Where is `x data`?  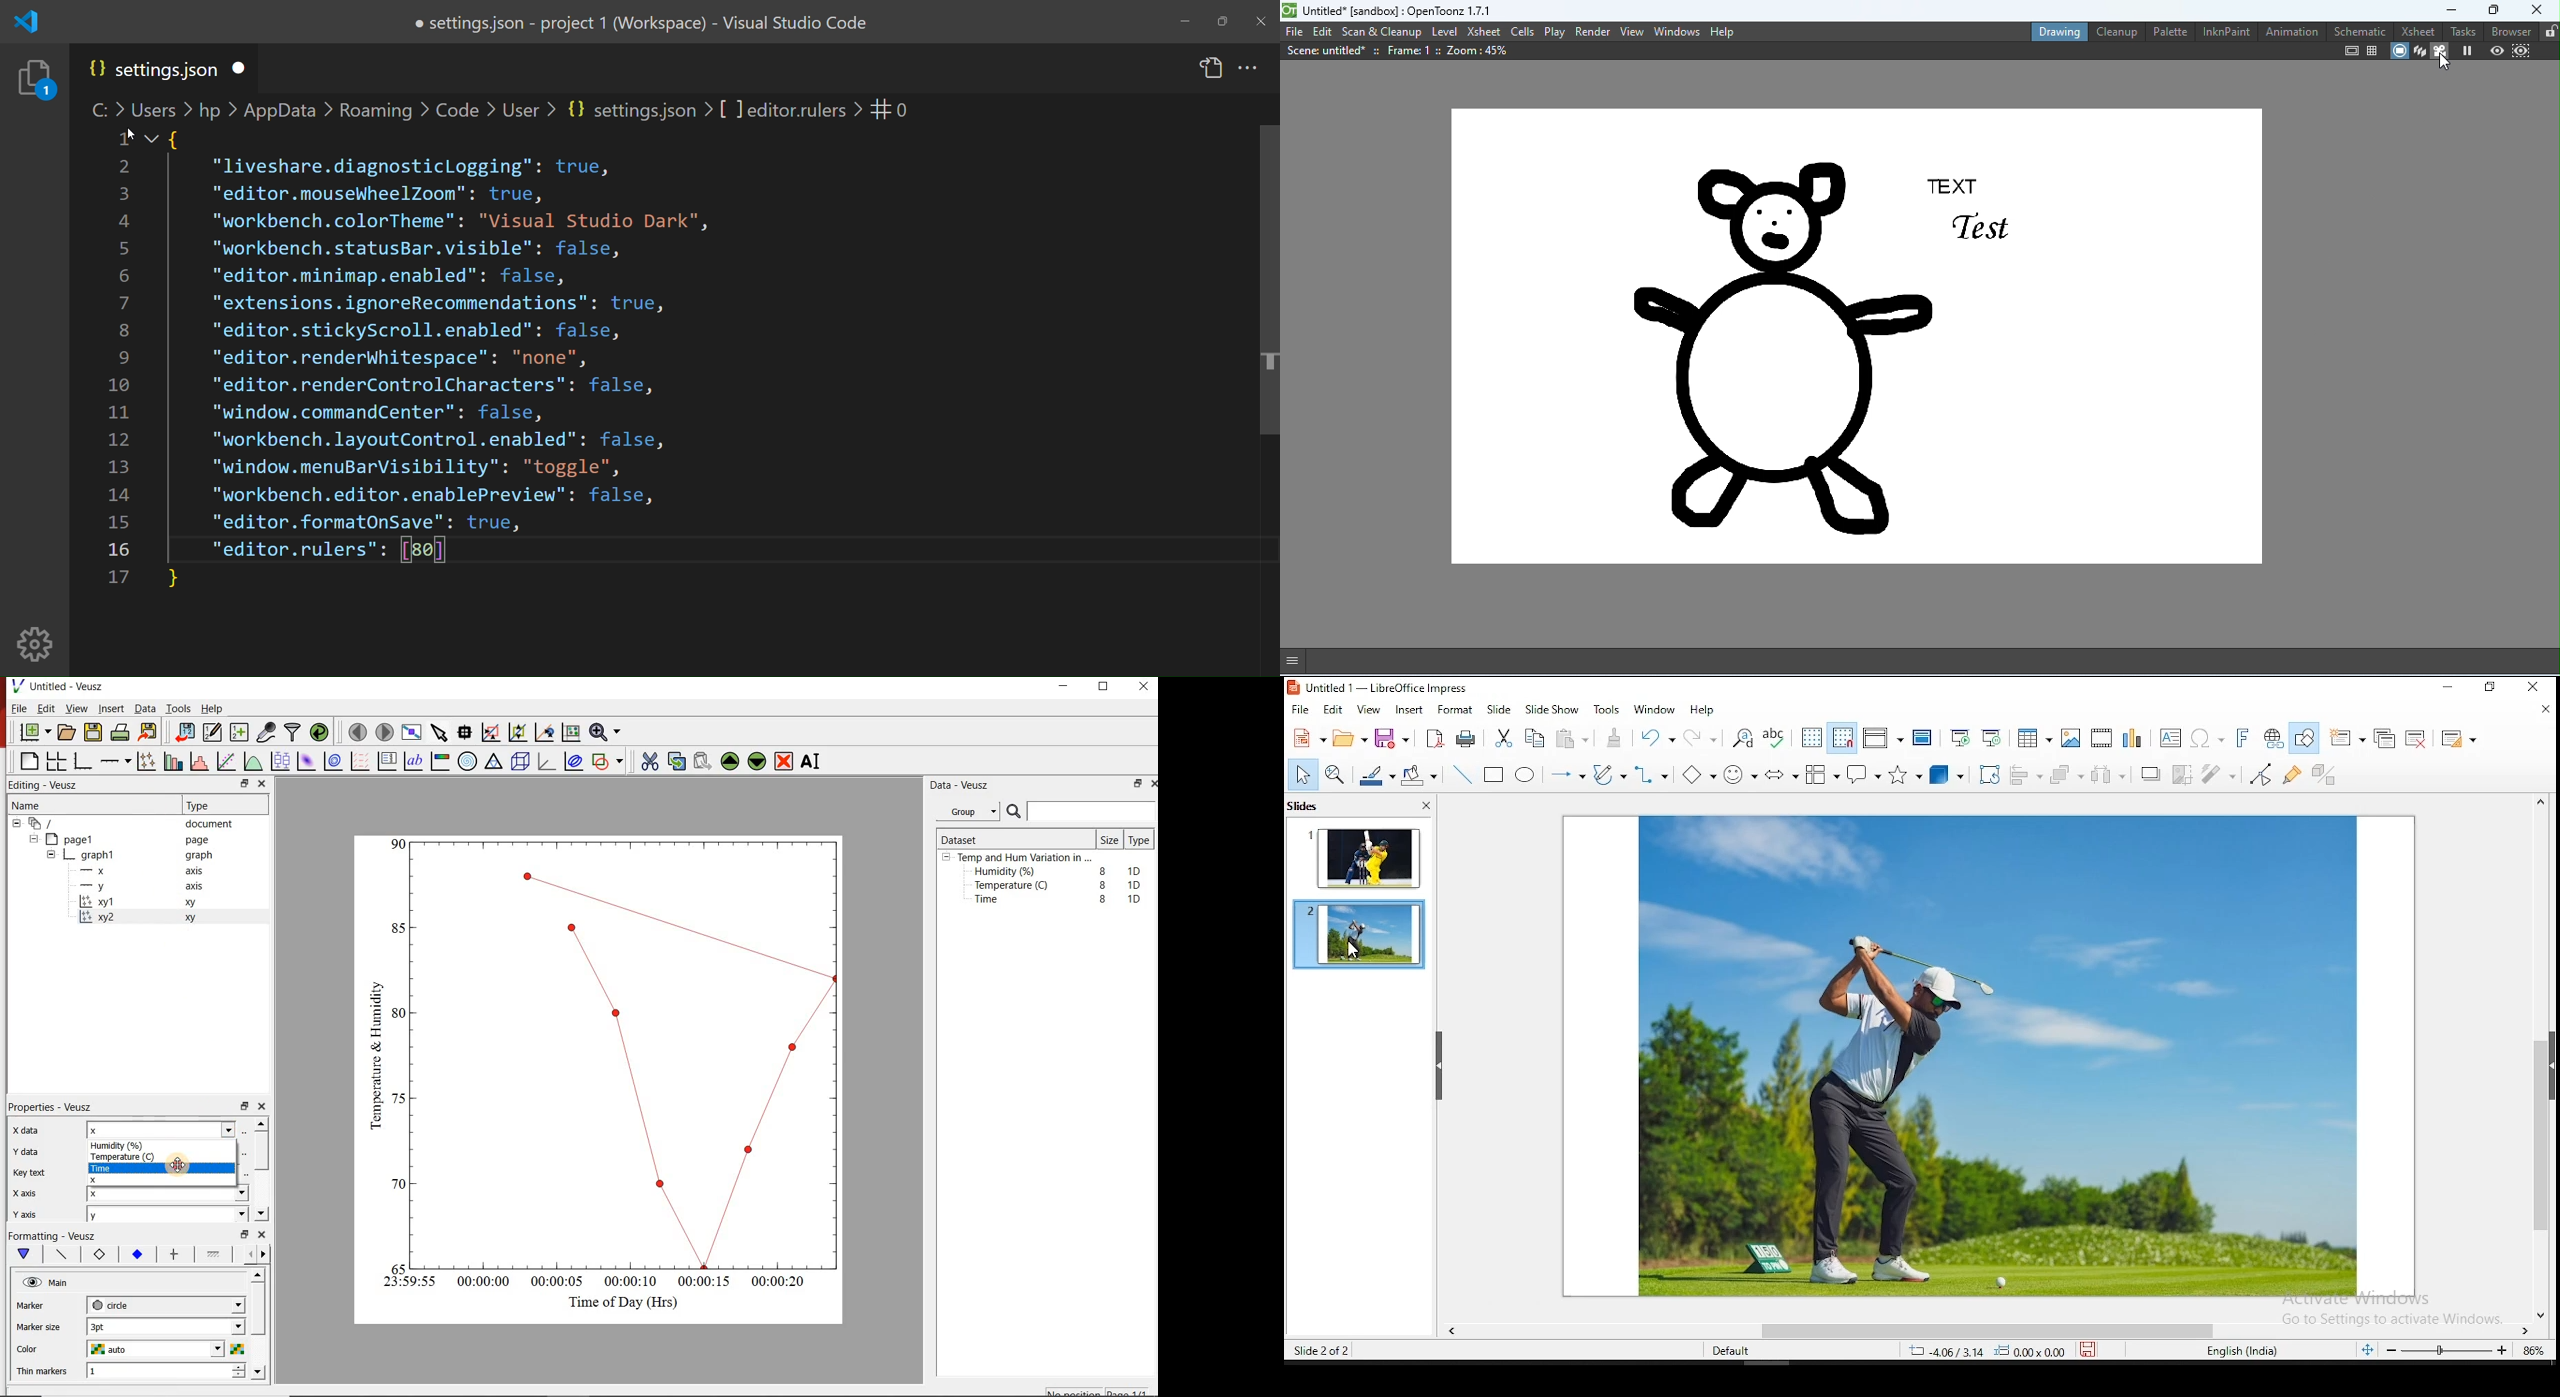 x data is located at coordinates (35, 1127).